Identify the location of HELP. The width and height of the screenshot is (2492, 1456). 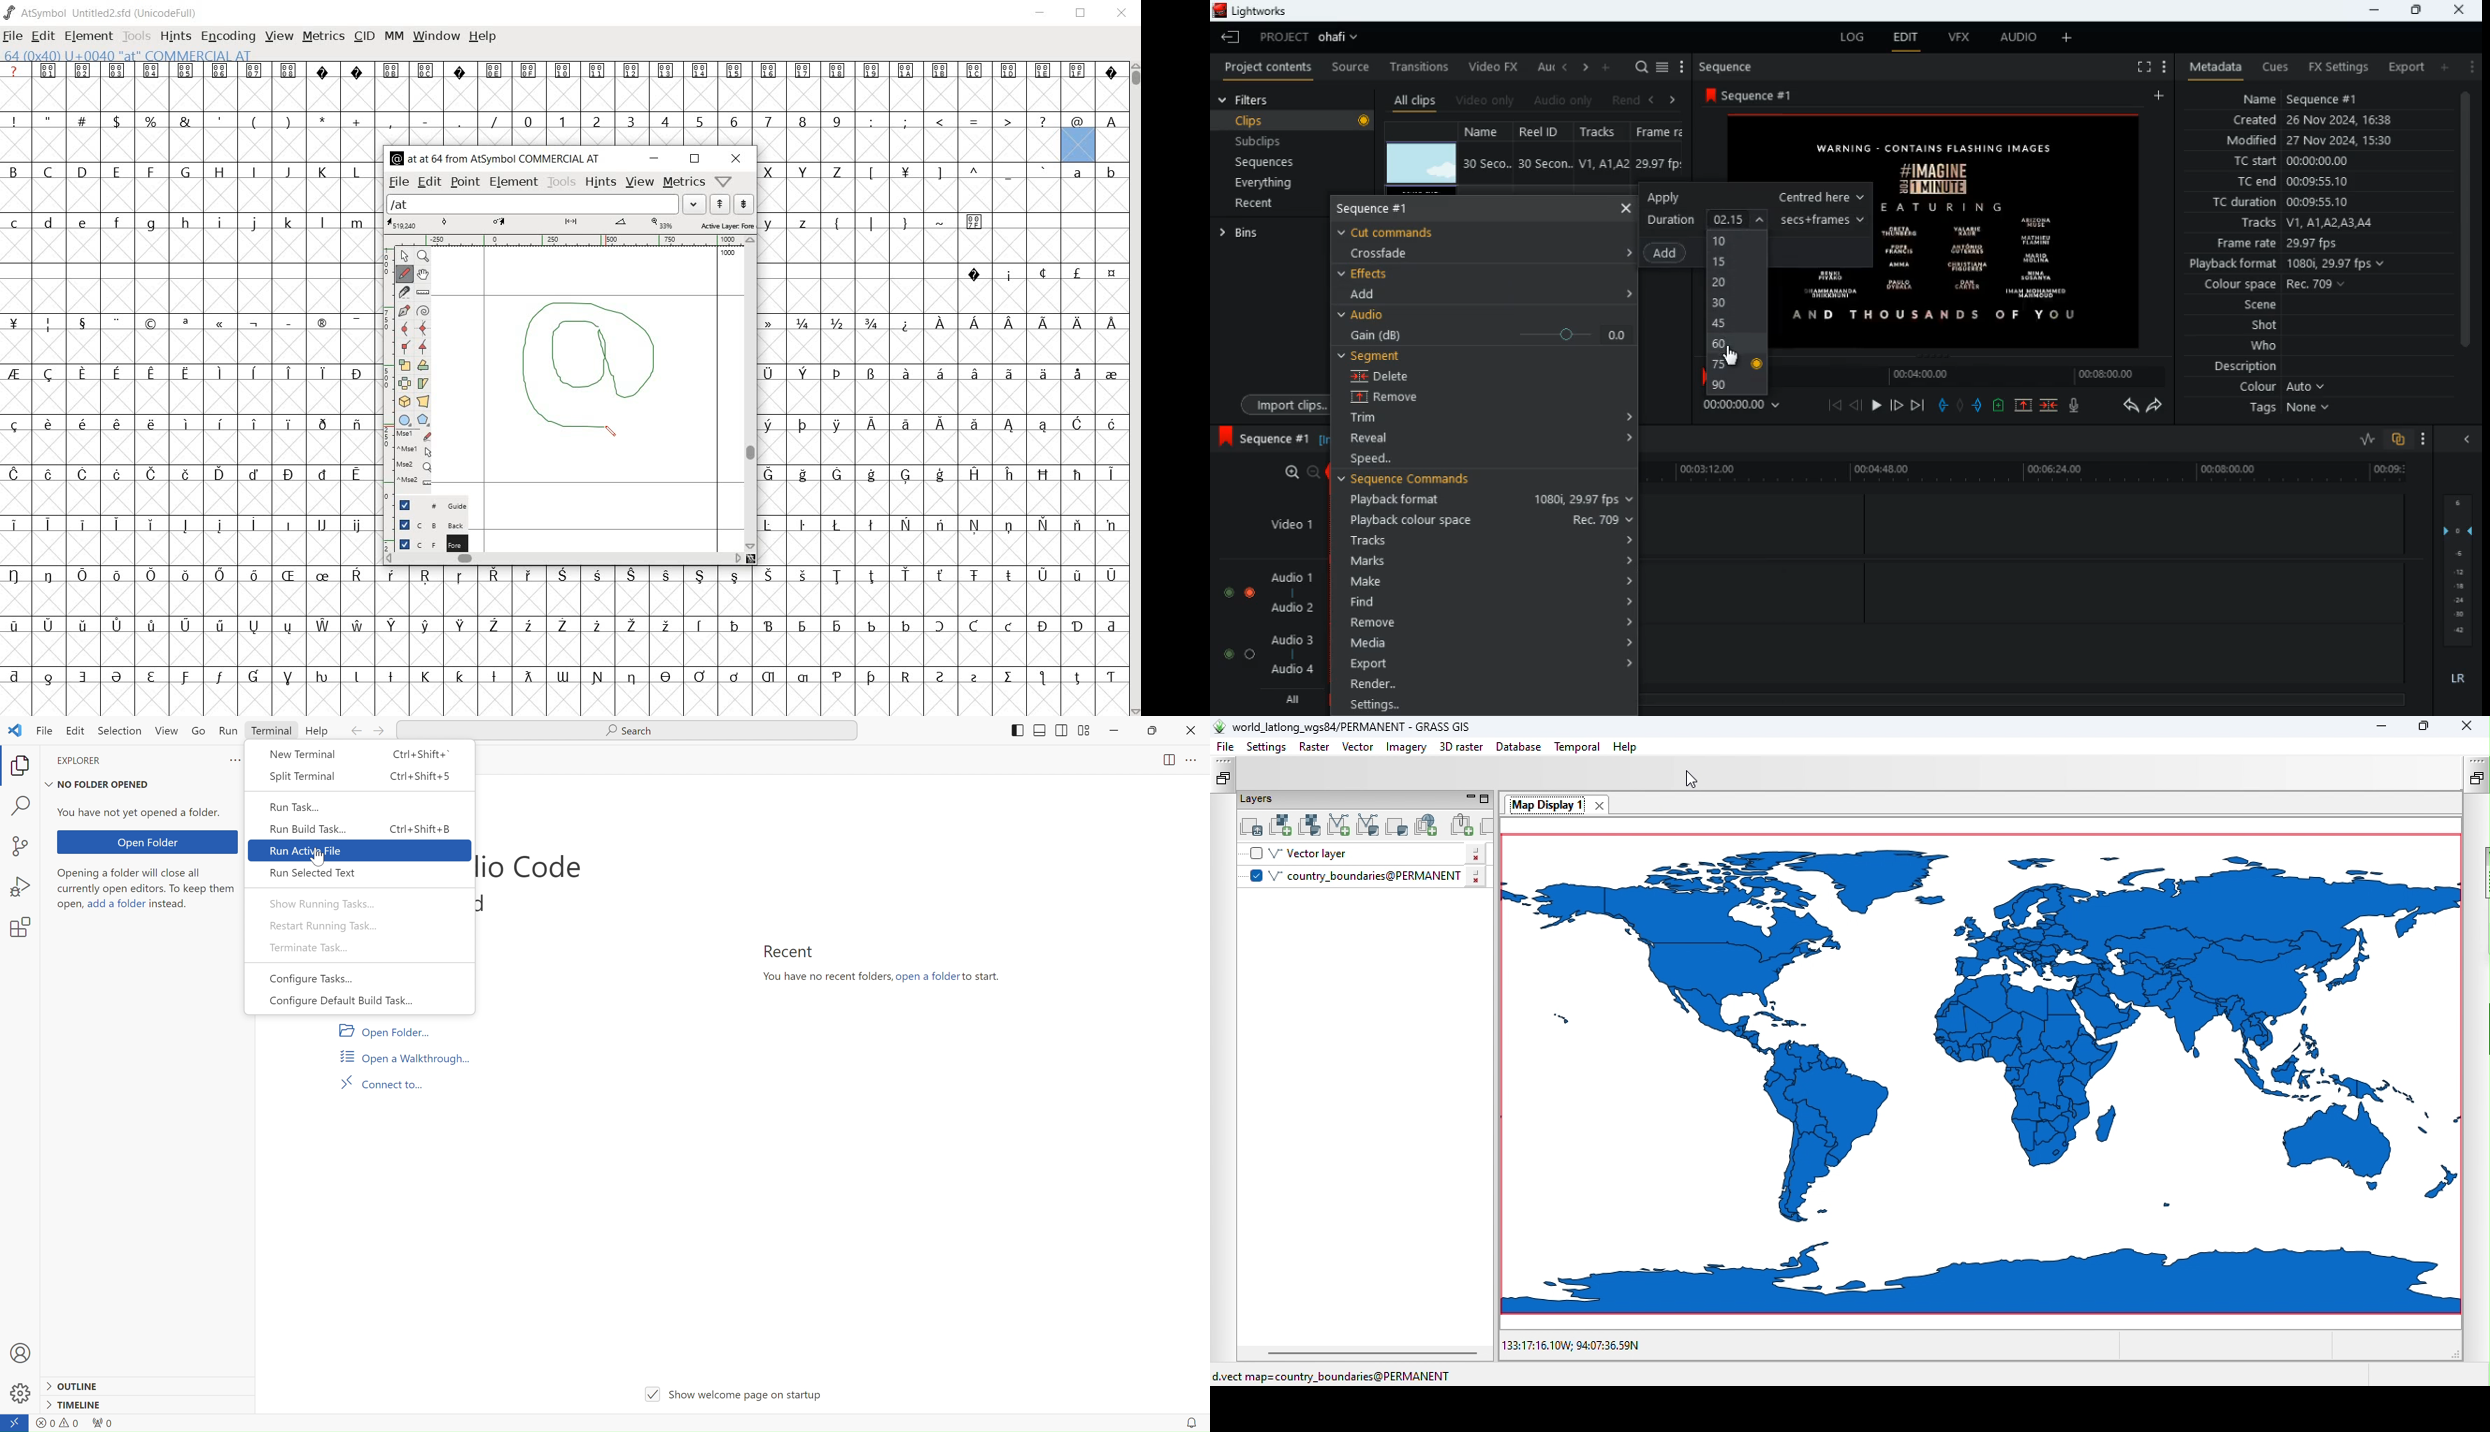
(483, 37).